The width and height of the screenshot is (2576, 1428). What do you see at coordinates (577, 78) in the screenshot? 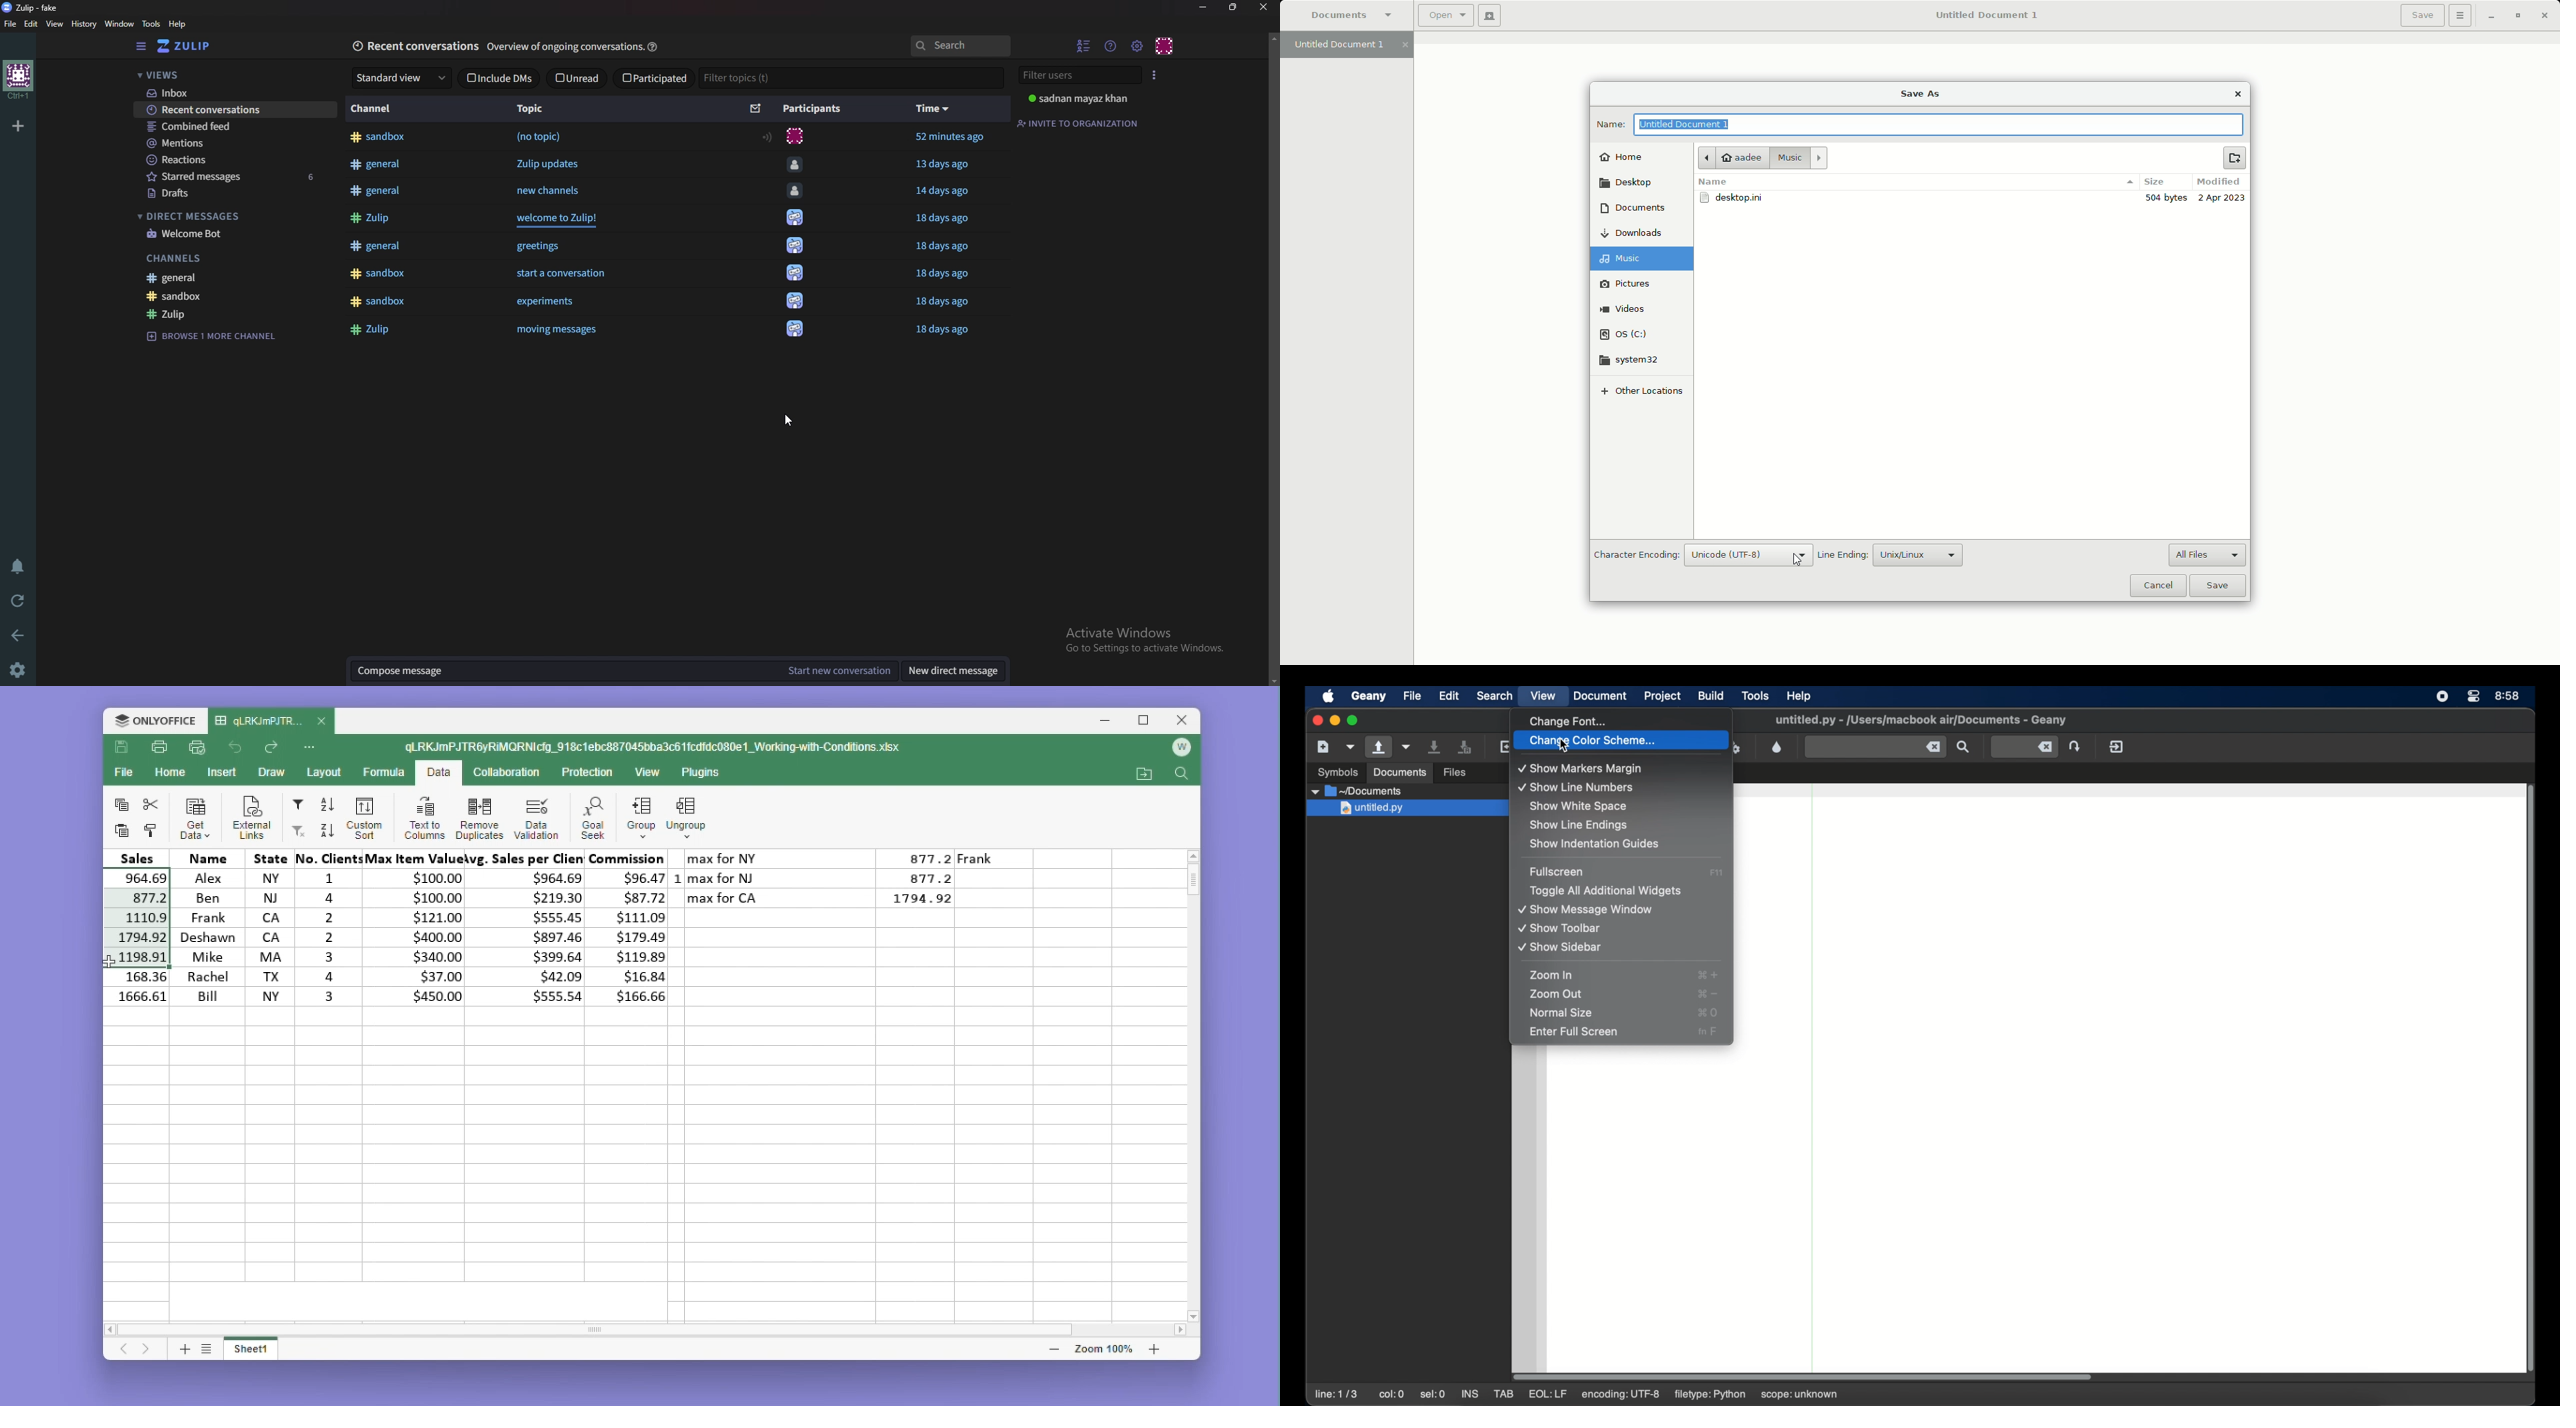
I see `Unread` at bounding box center [577, 78].